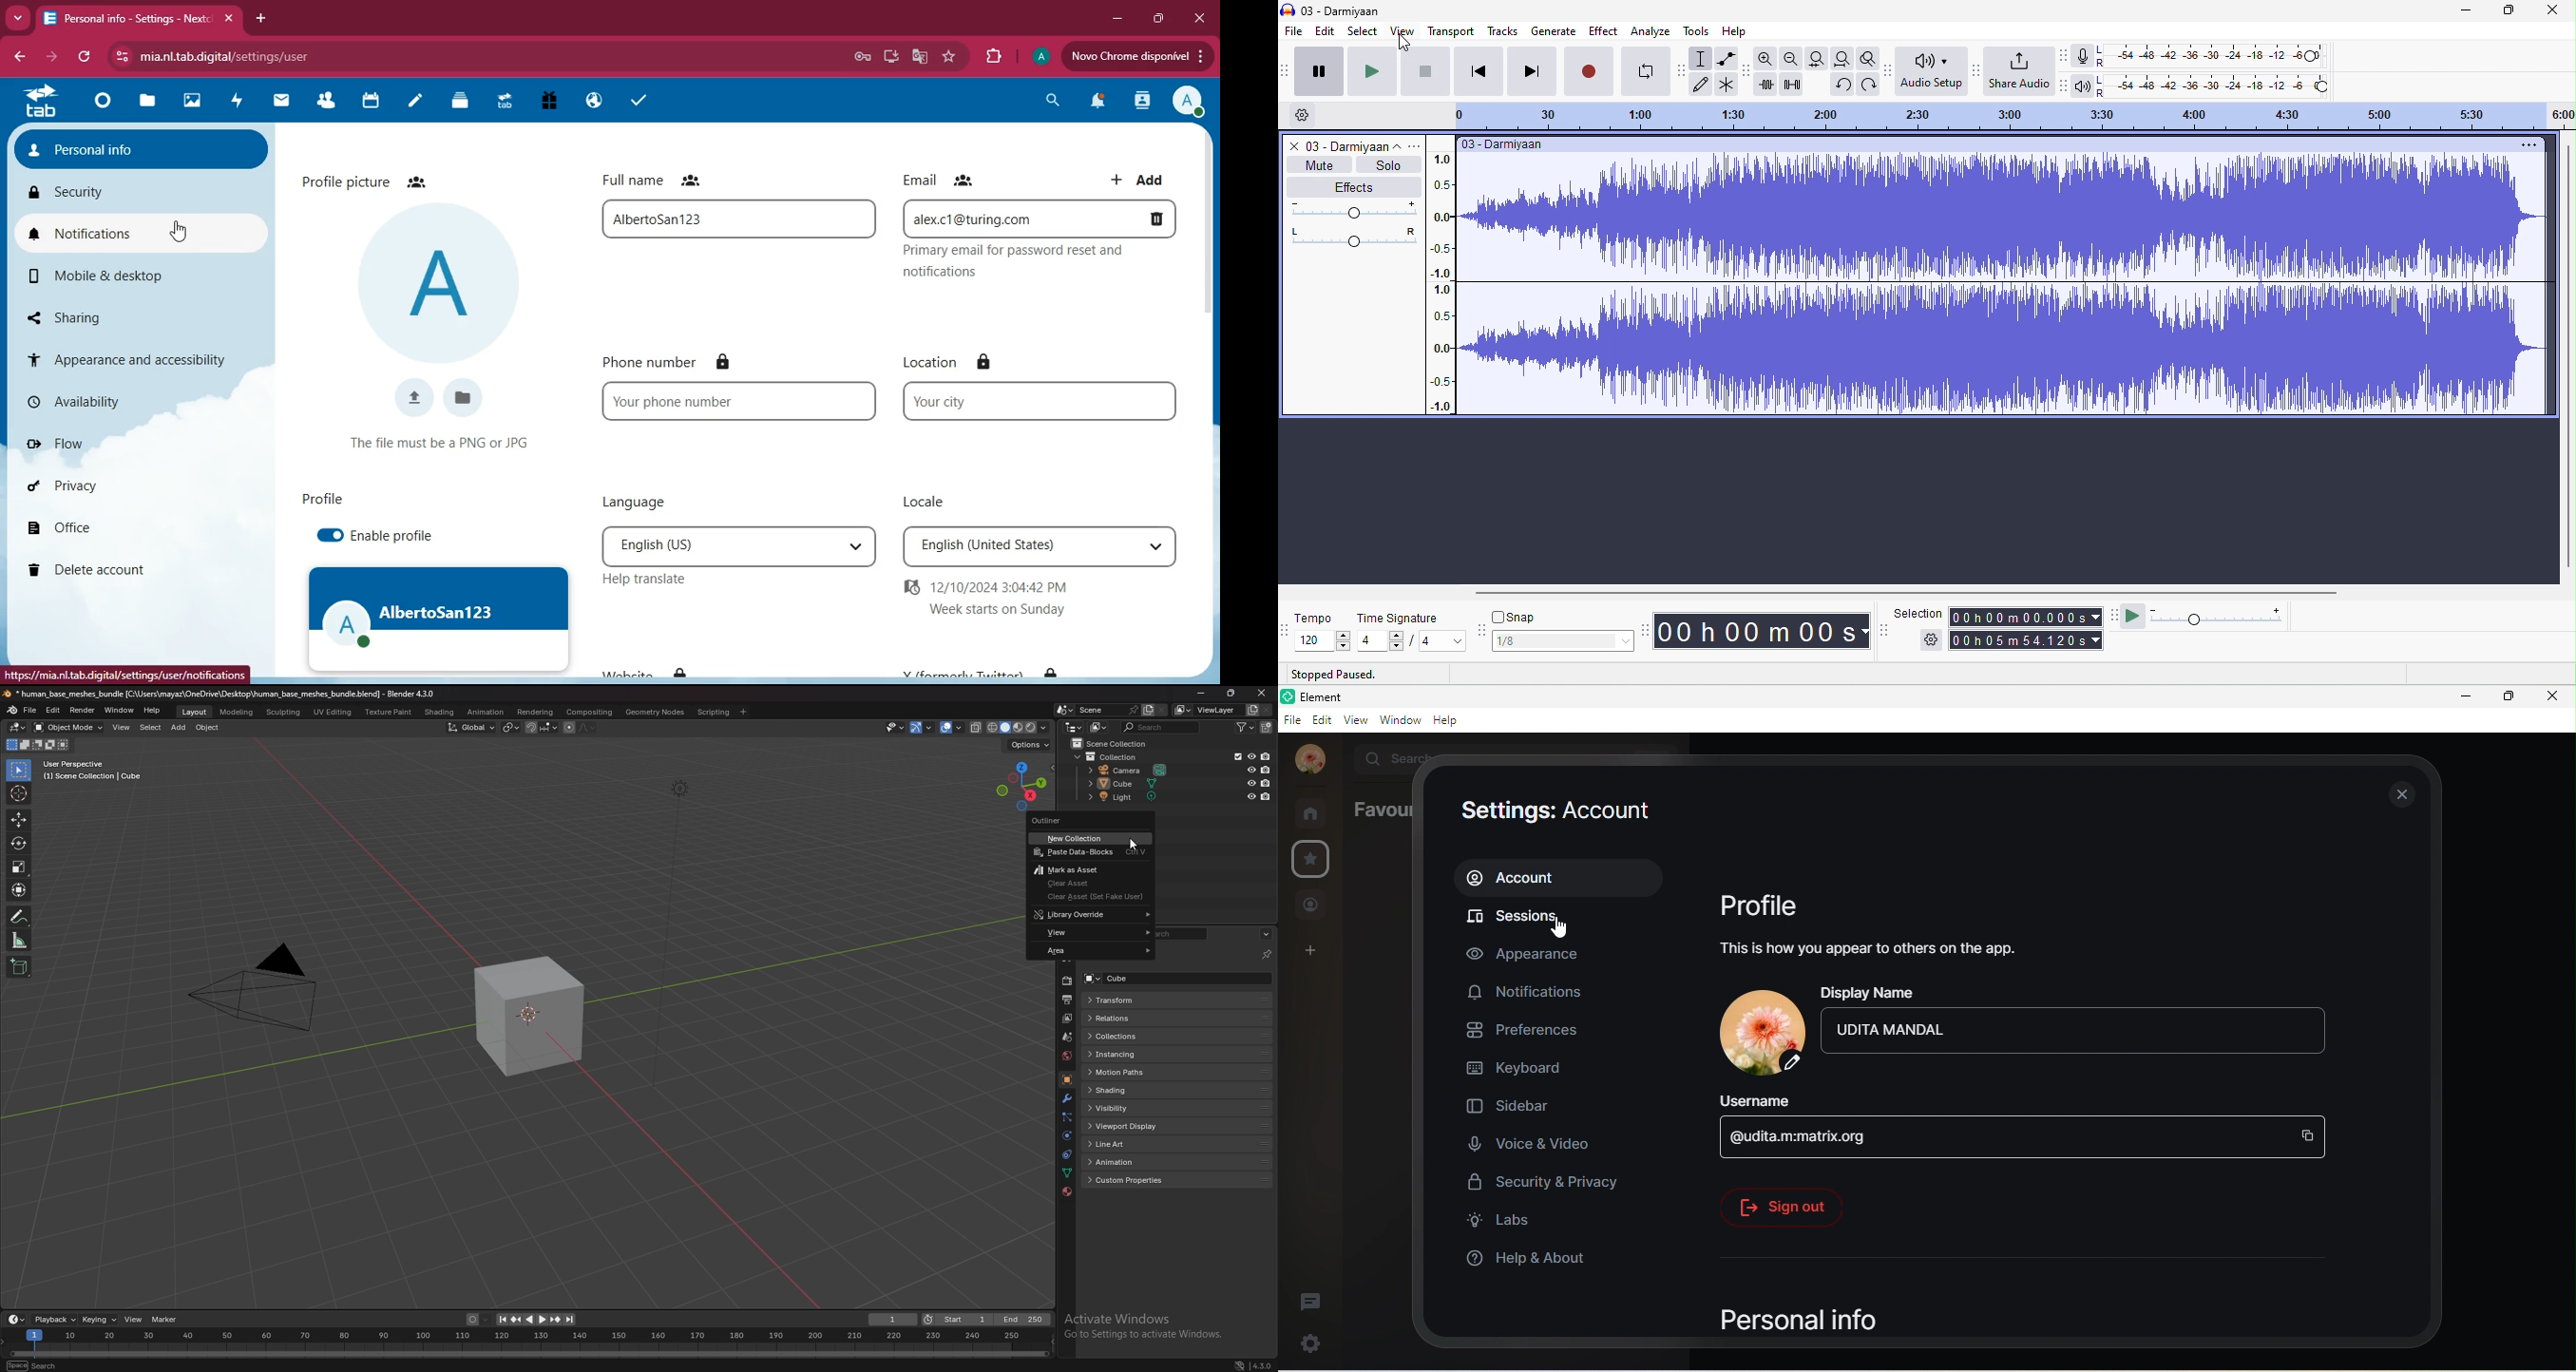 The width and height of the screenshot is (2576, 1372). I want to click on help translate, so click(647, 581).